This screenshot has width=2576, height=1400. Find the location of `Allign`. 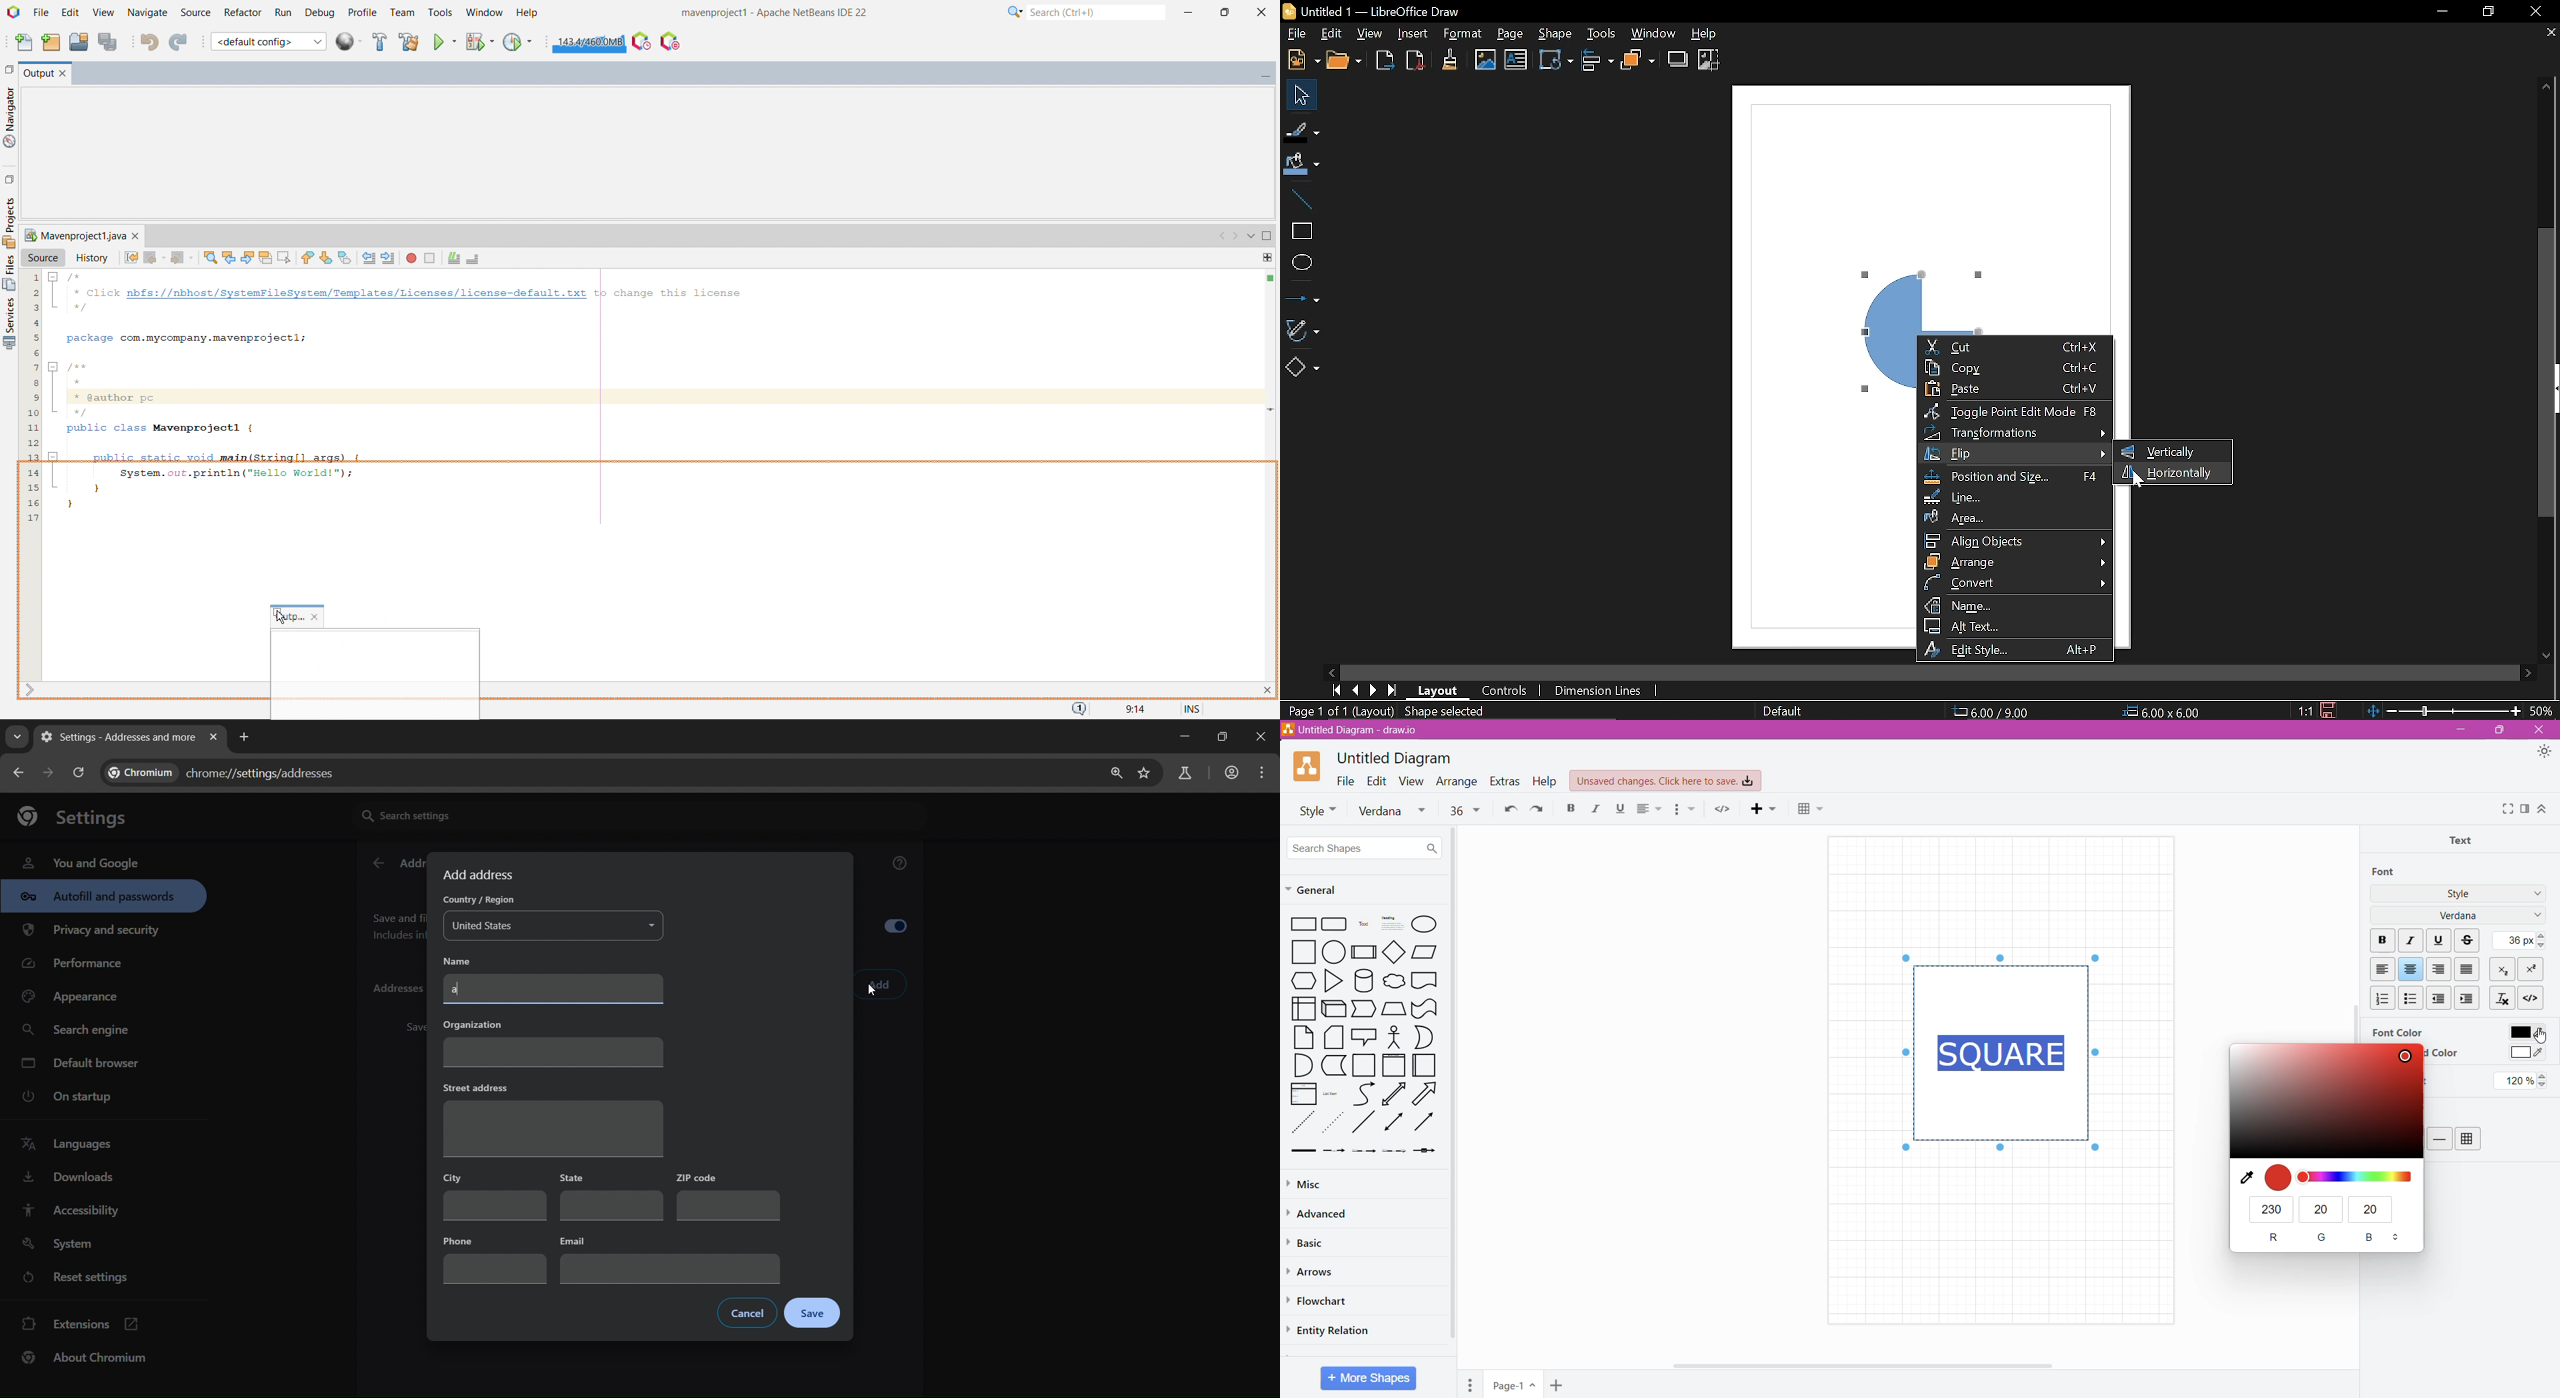

Allign is located at coordinates (1597, 60).